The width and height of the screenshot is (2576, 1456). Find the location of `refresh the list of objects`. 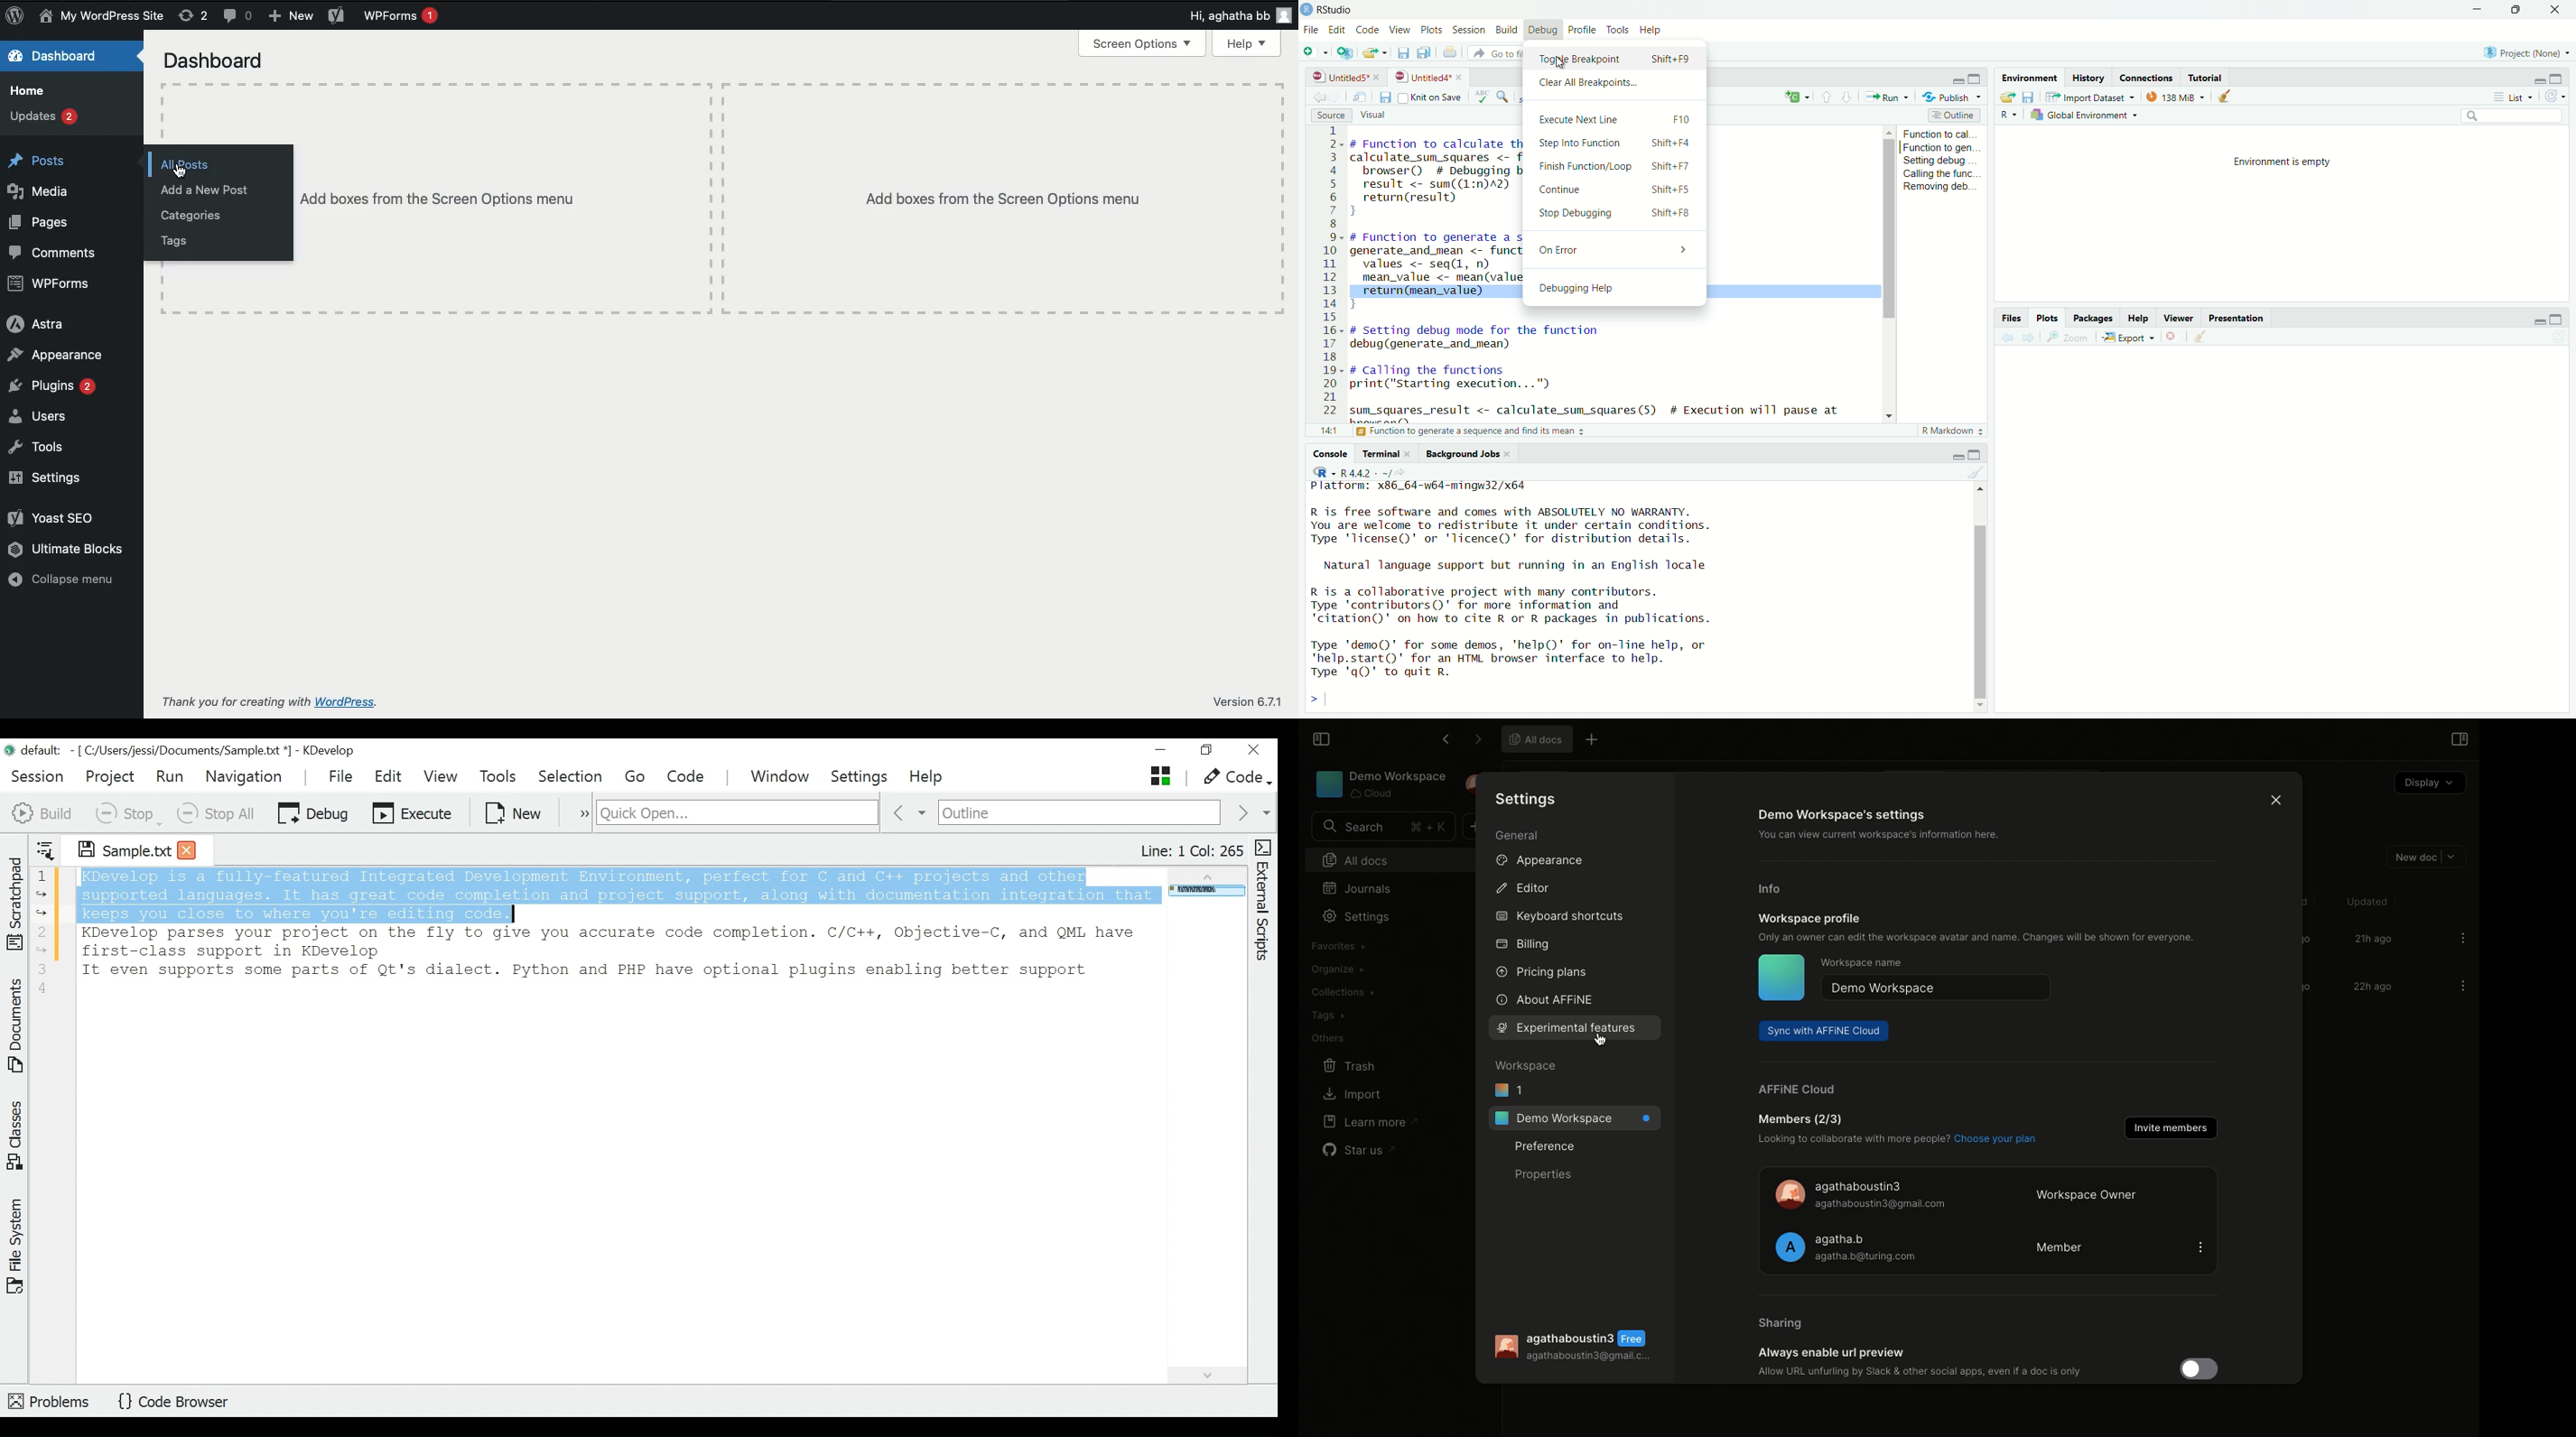

refresh the list of objects is located at coordinates (2559, 96).